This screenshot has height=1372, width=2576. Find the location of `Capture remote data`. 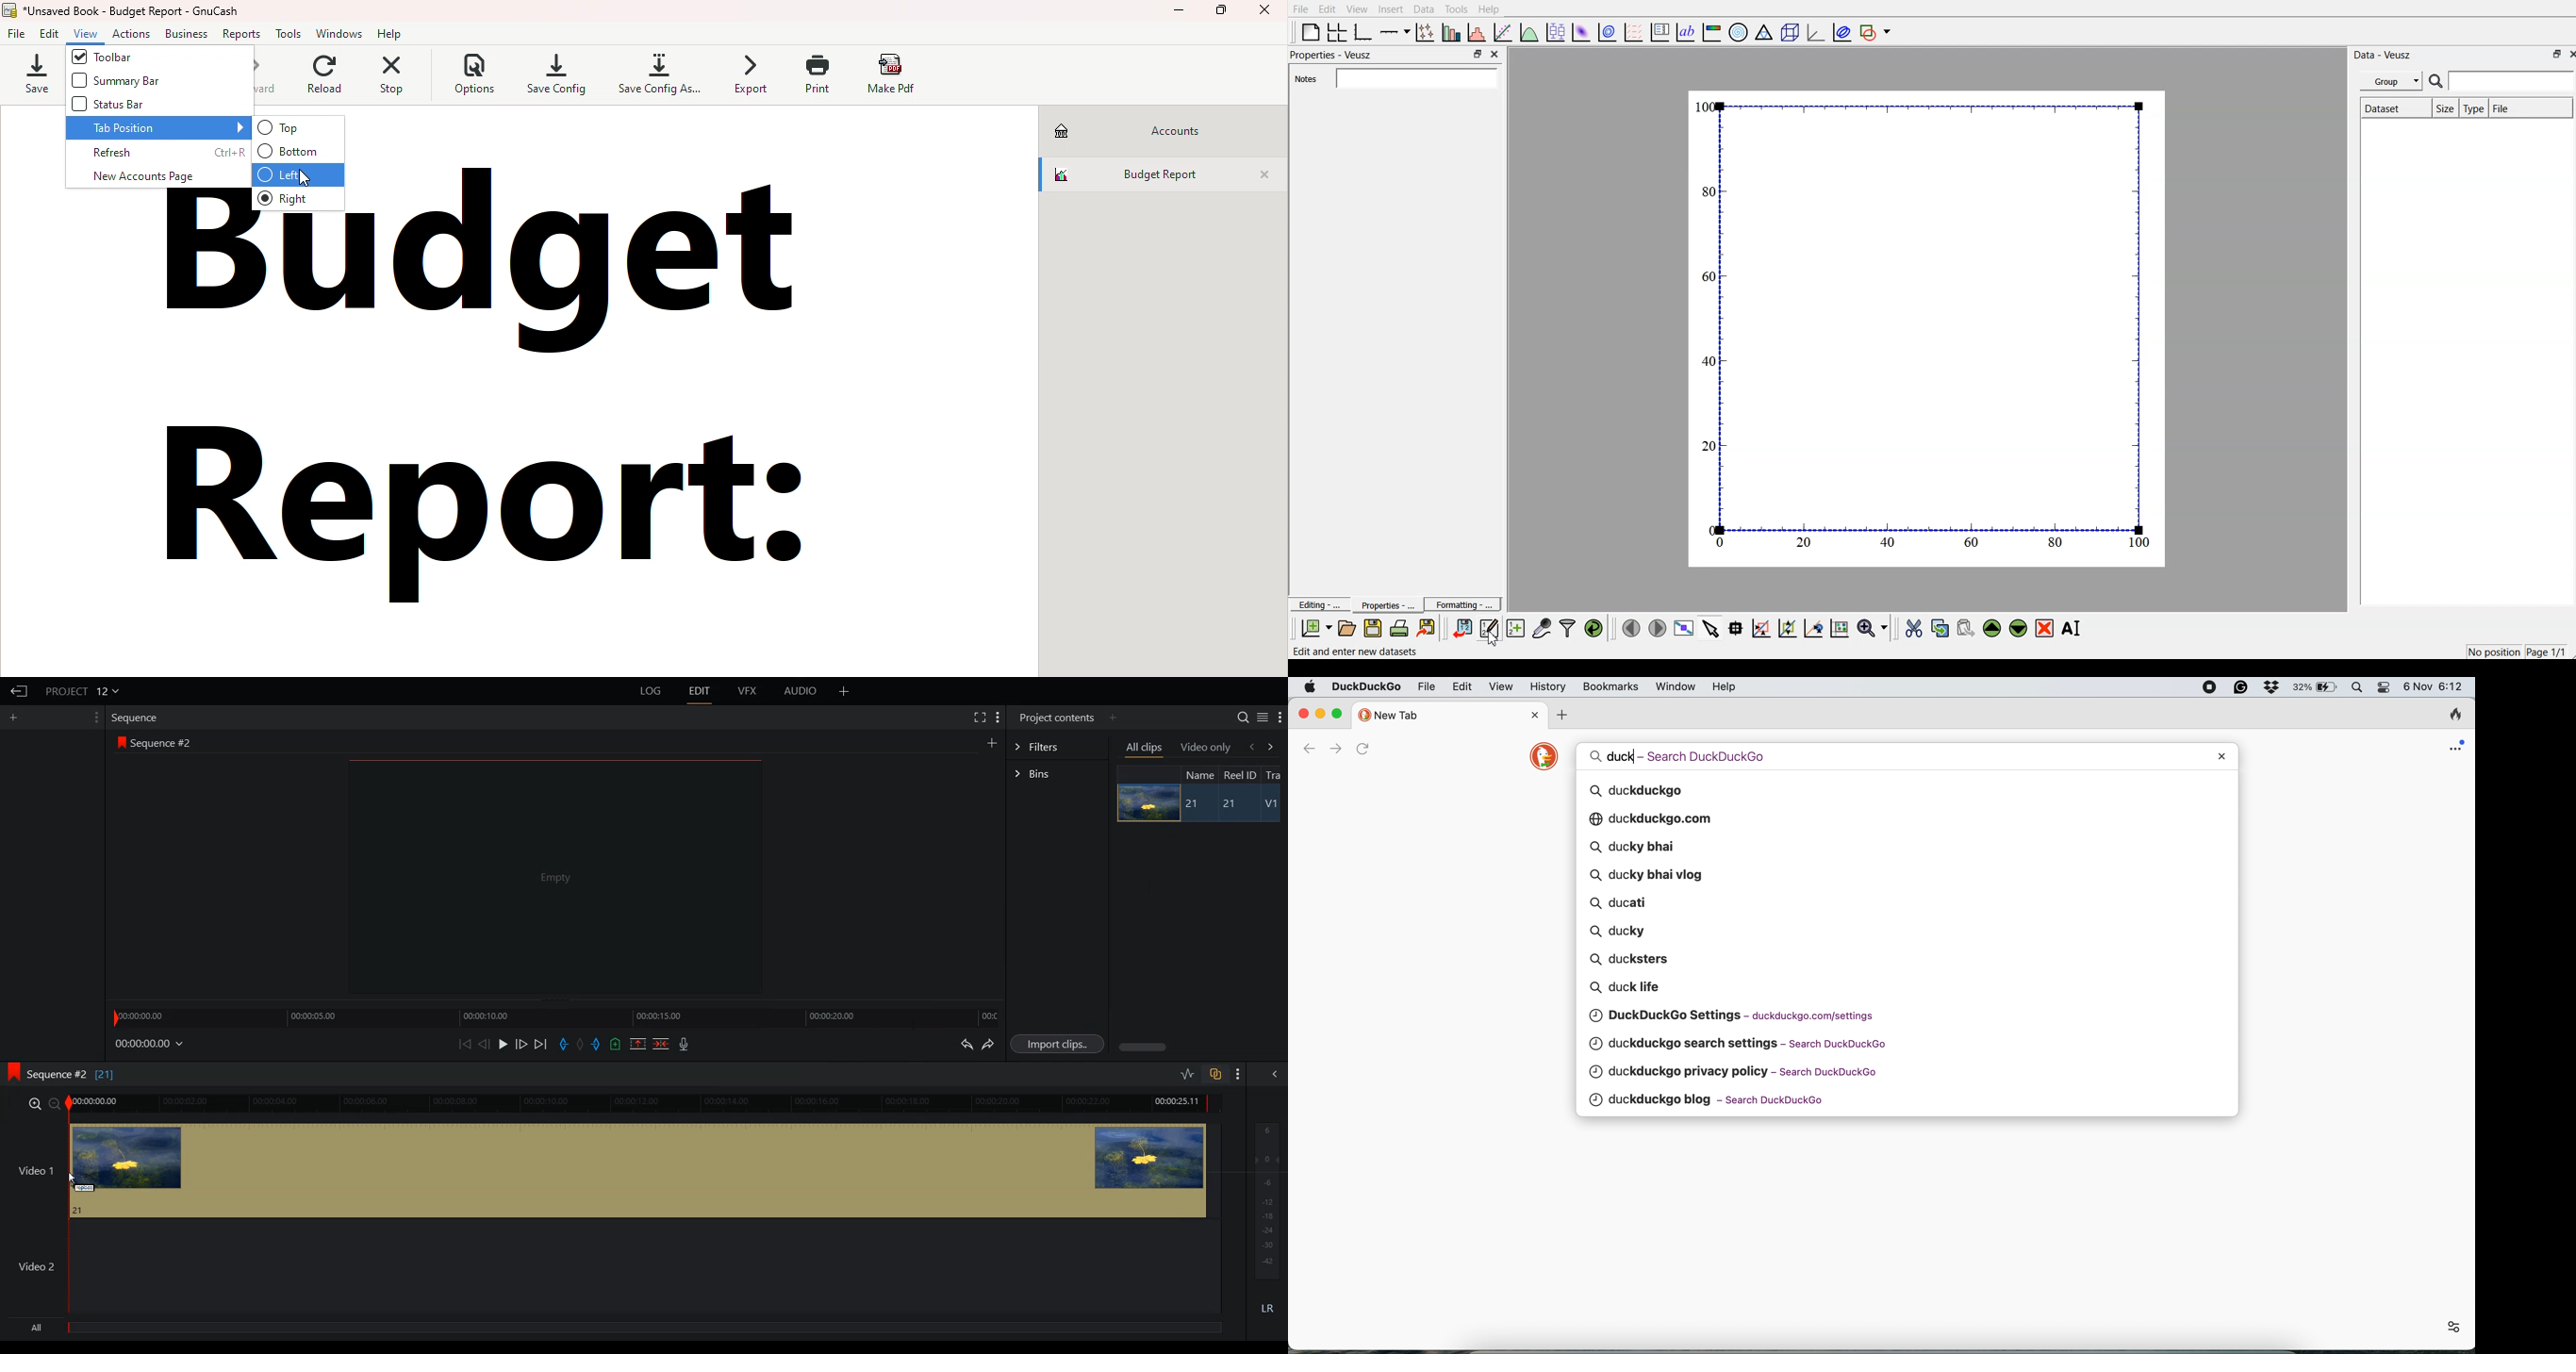

Capture remote data is located at coordinates (1542, 627).